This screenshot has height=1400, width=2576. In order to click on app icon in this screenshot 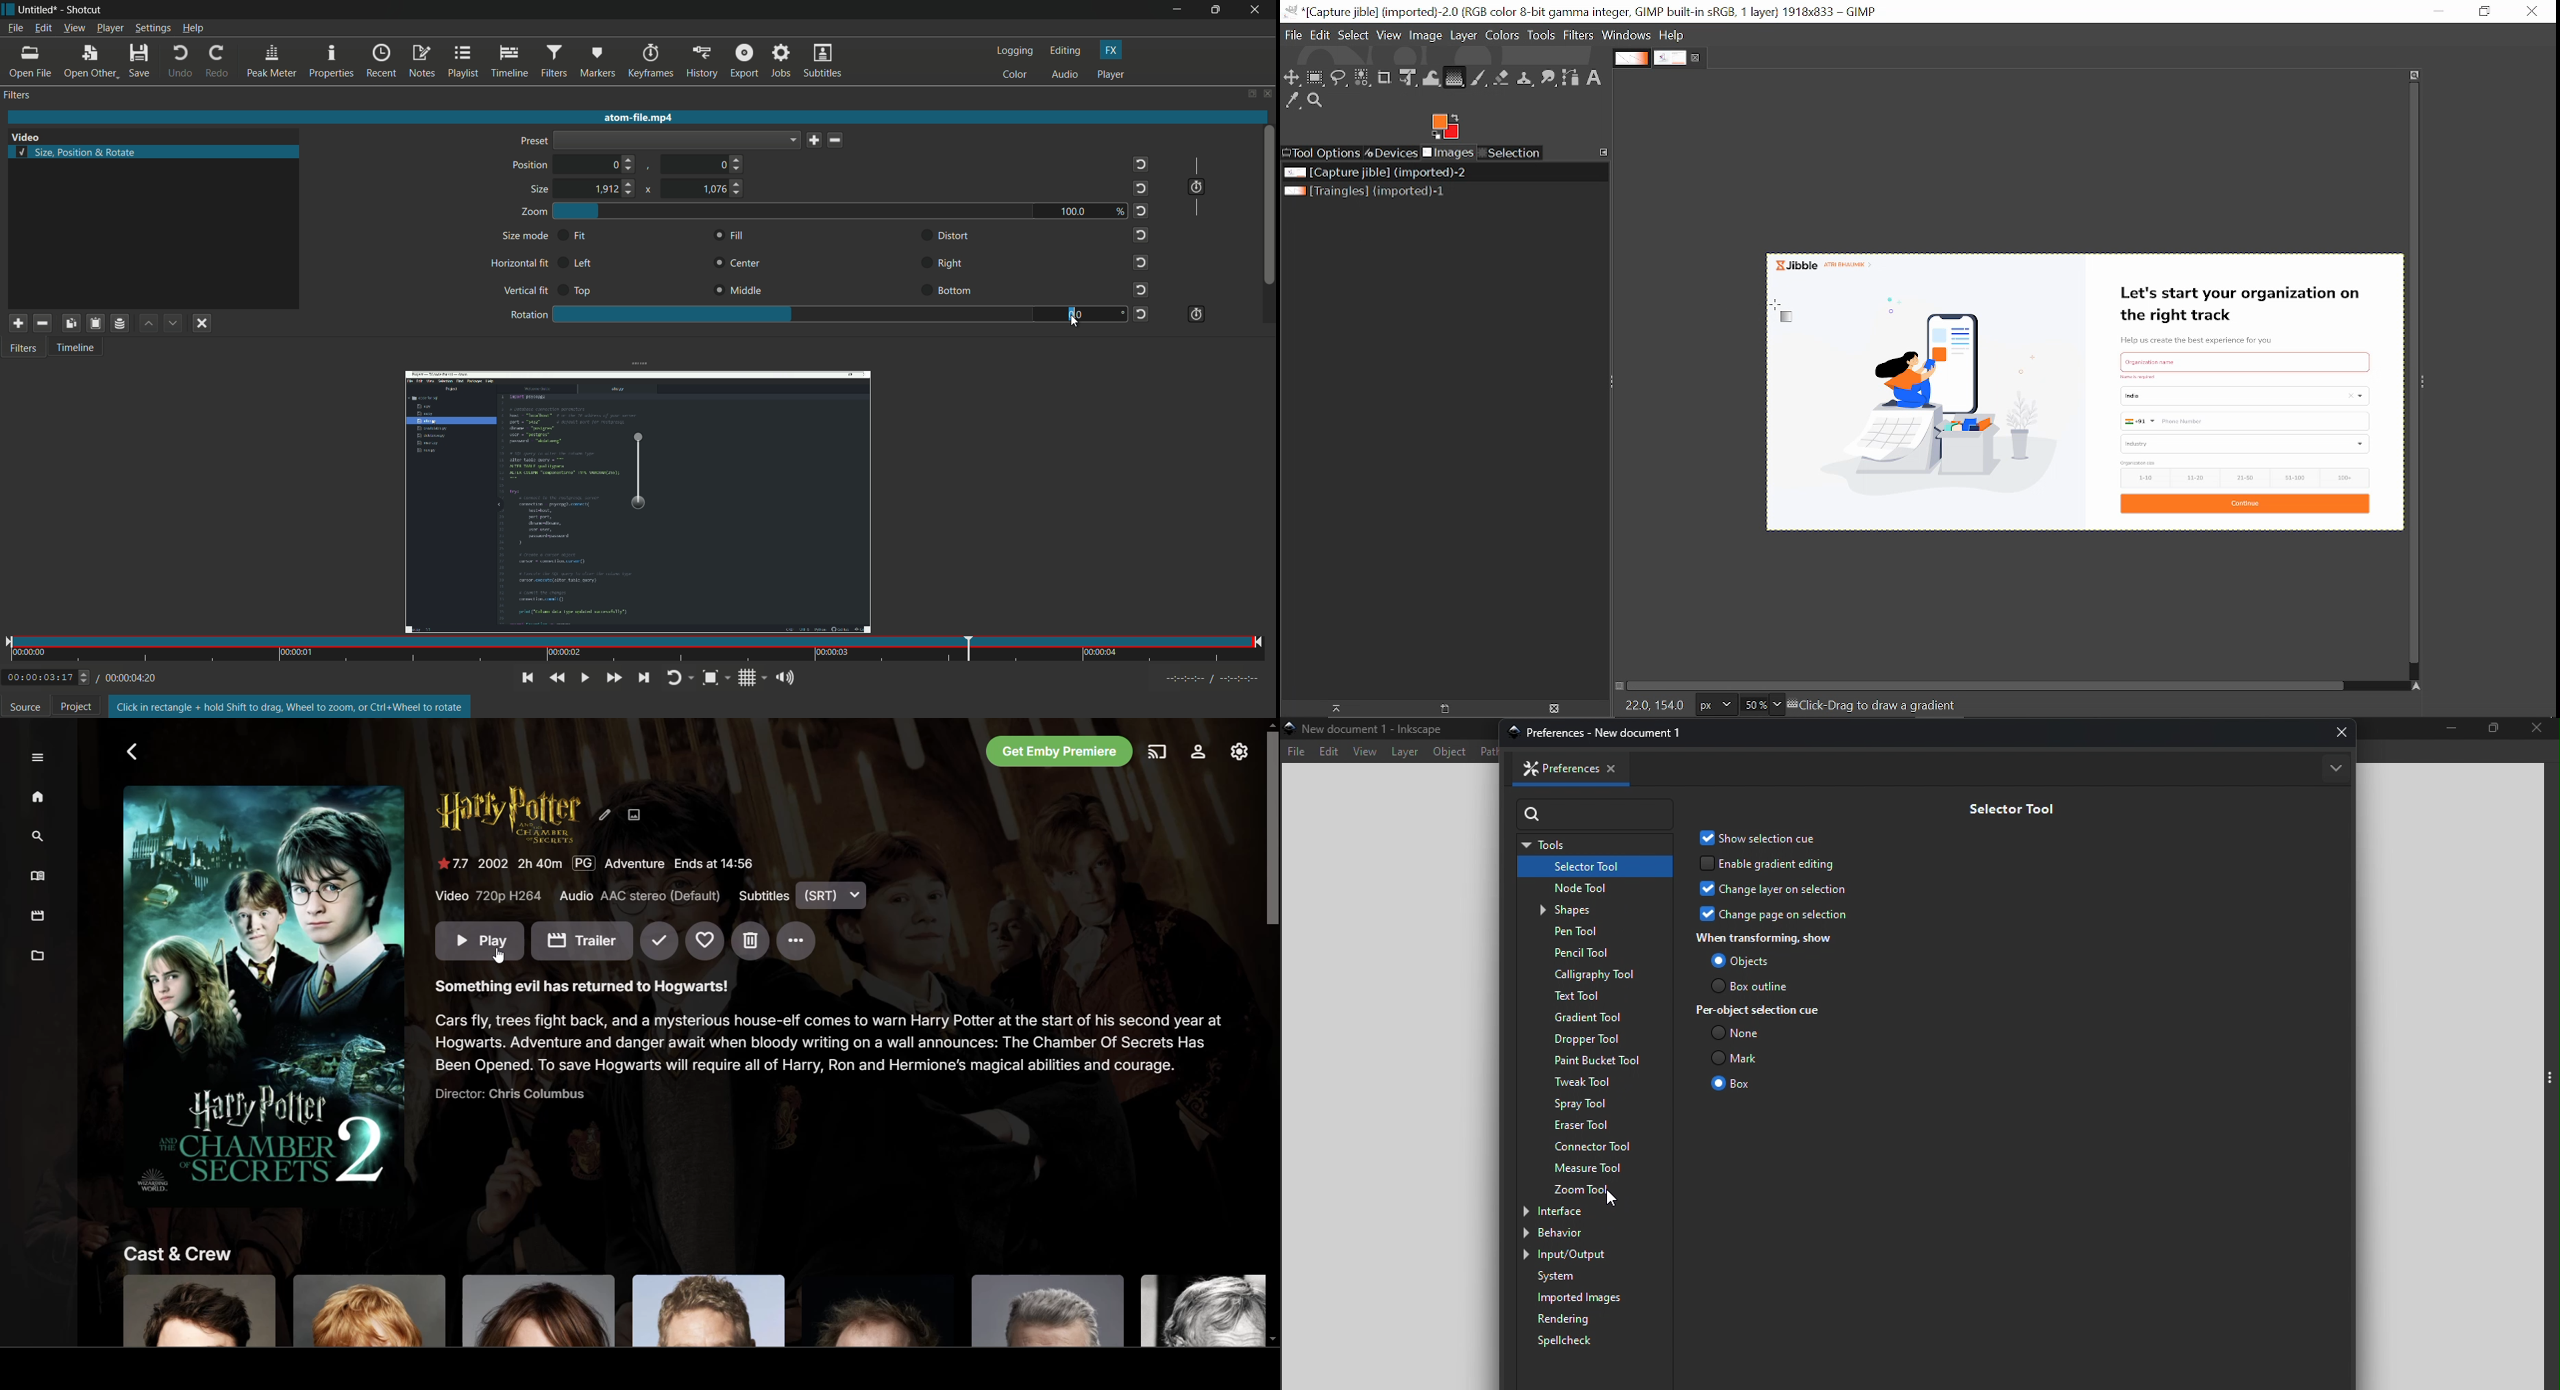, I will do `click(1289, 728)`.